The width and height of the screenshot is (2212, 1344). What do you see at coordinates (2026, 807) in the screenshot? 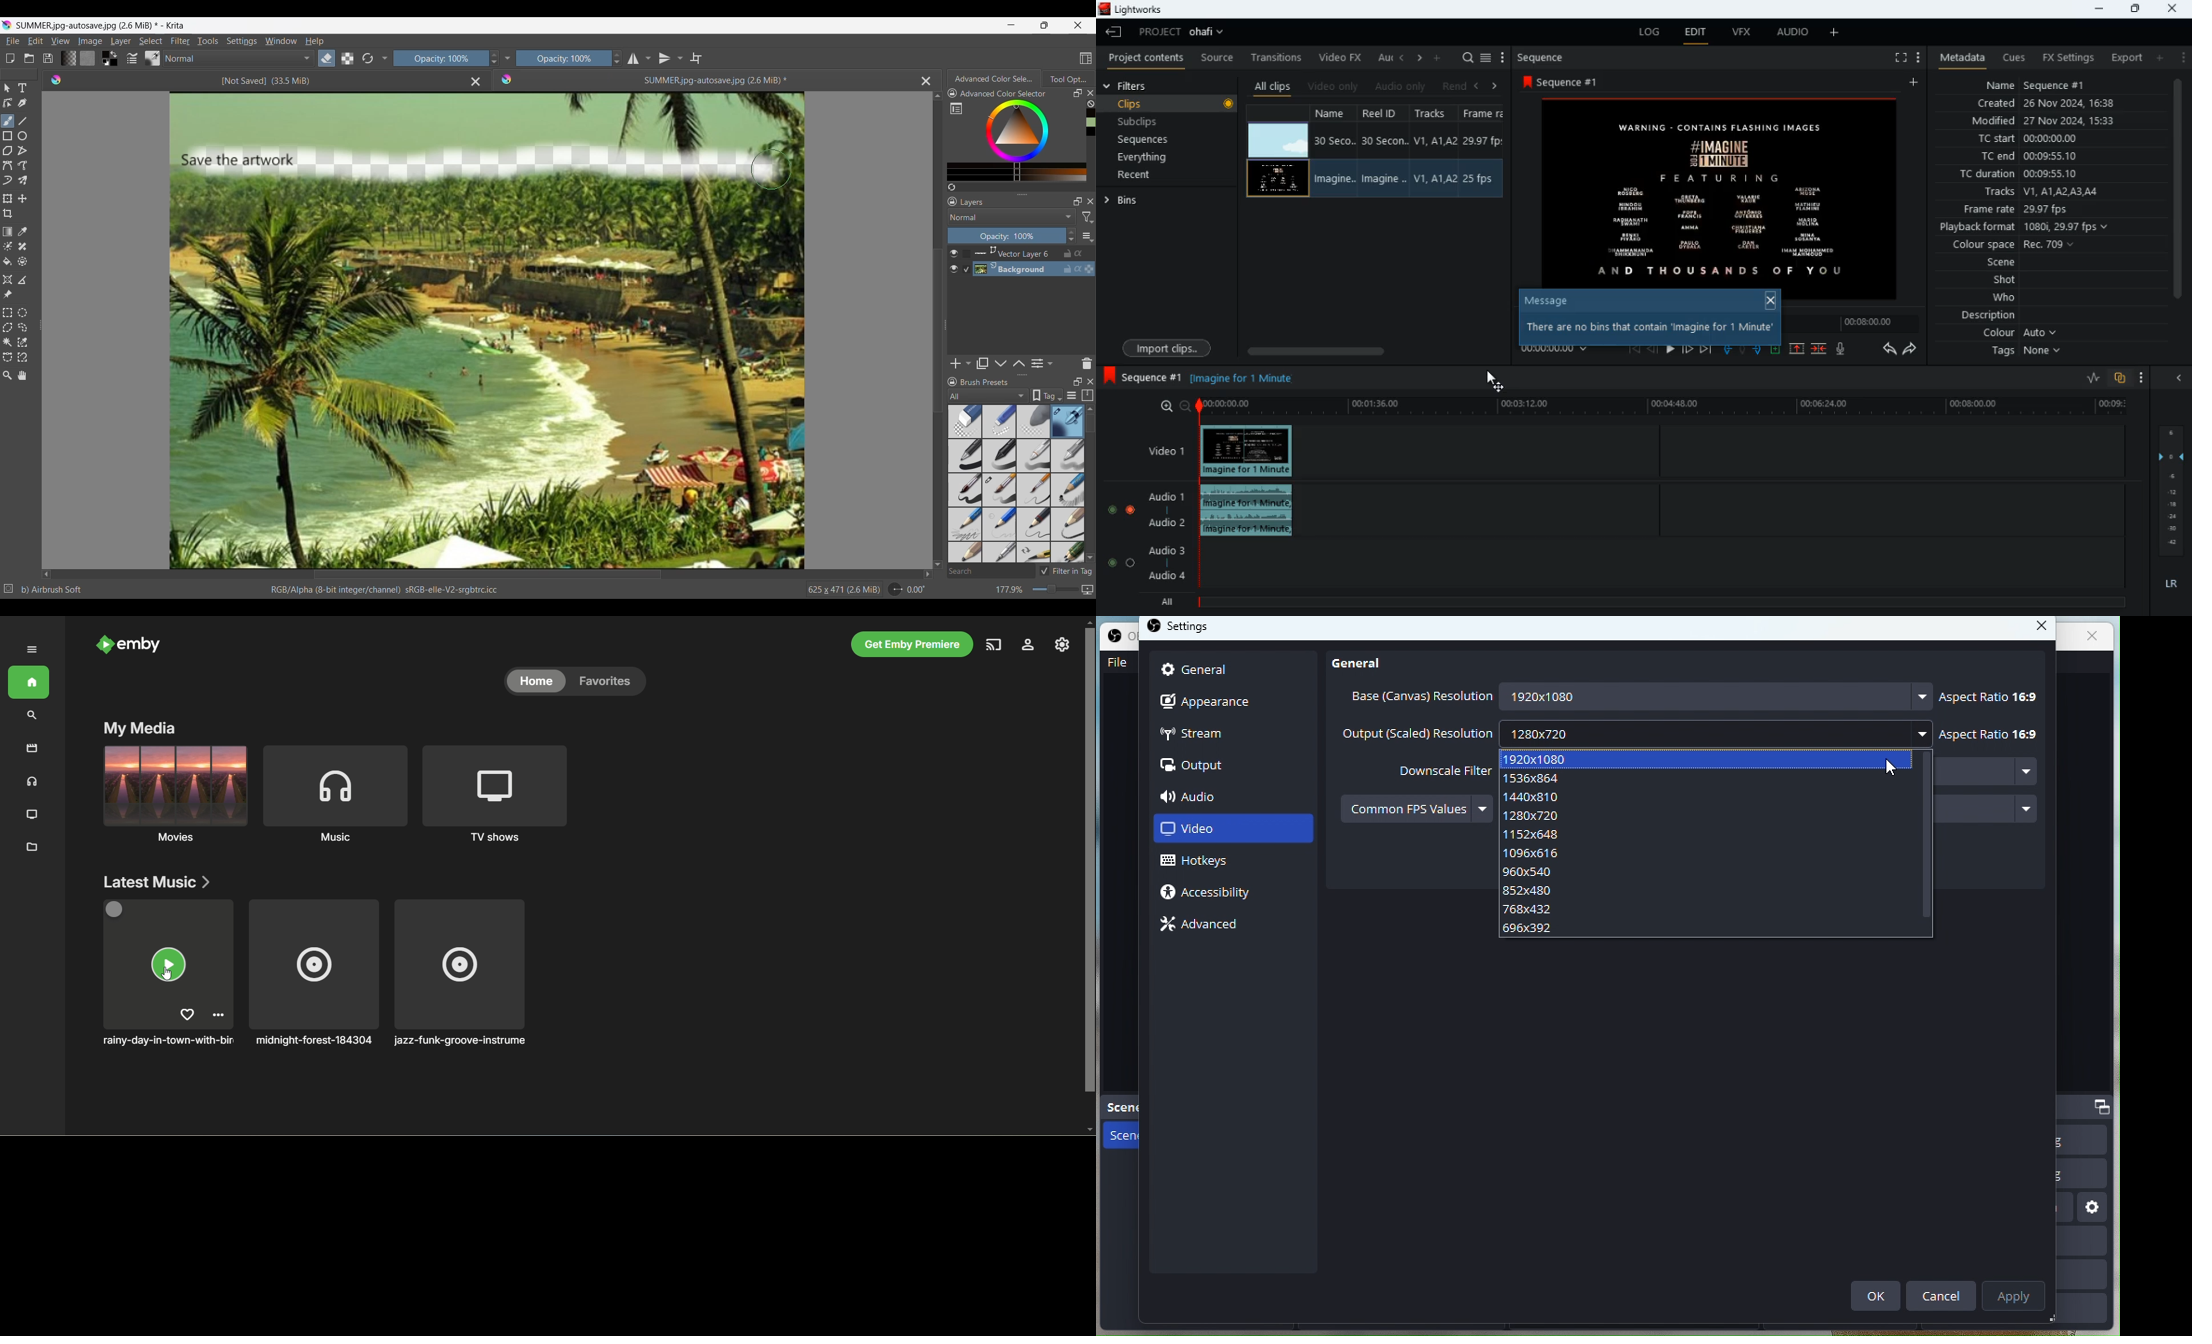
I see `more options` at bounding box center [2026, 807].